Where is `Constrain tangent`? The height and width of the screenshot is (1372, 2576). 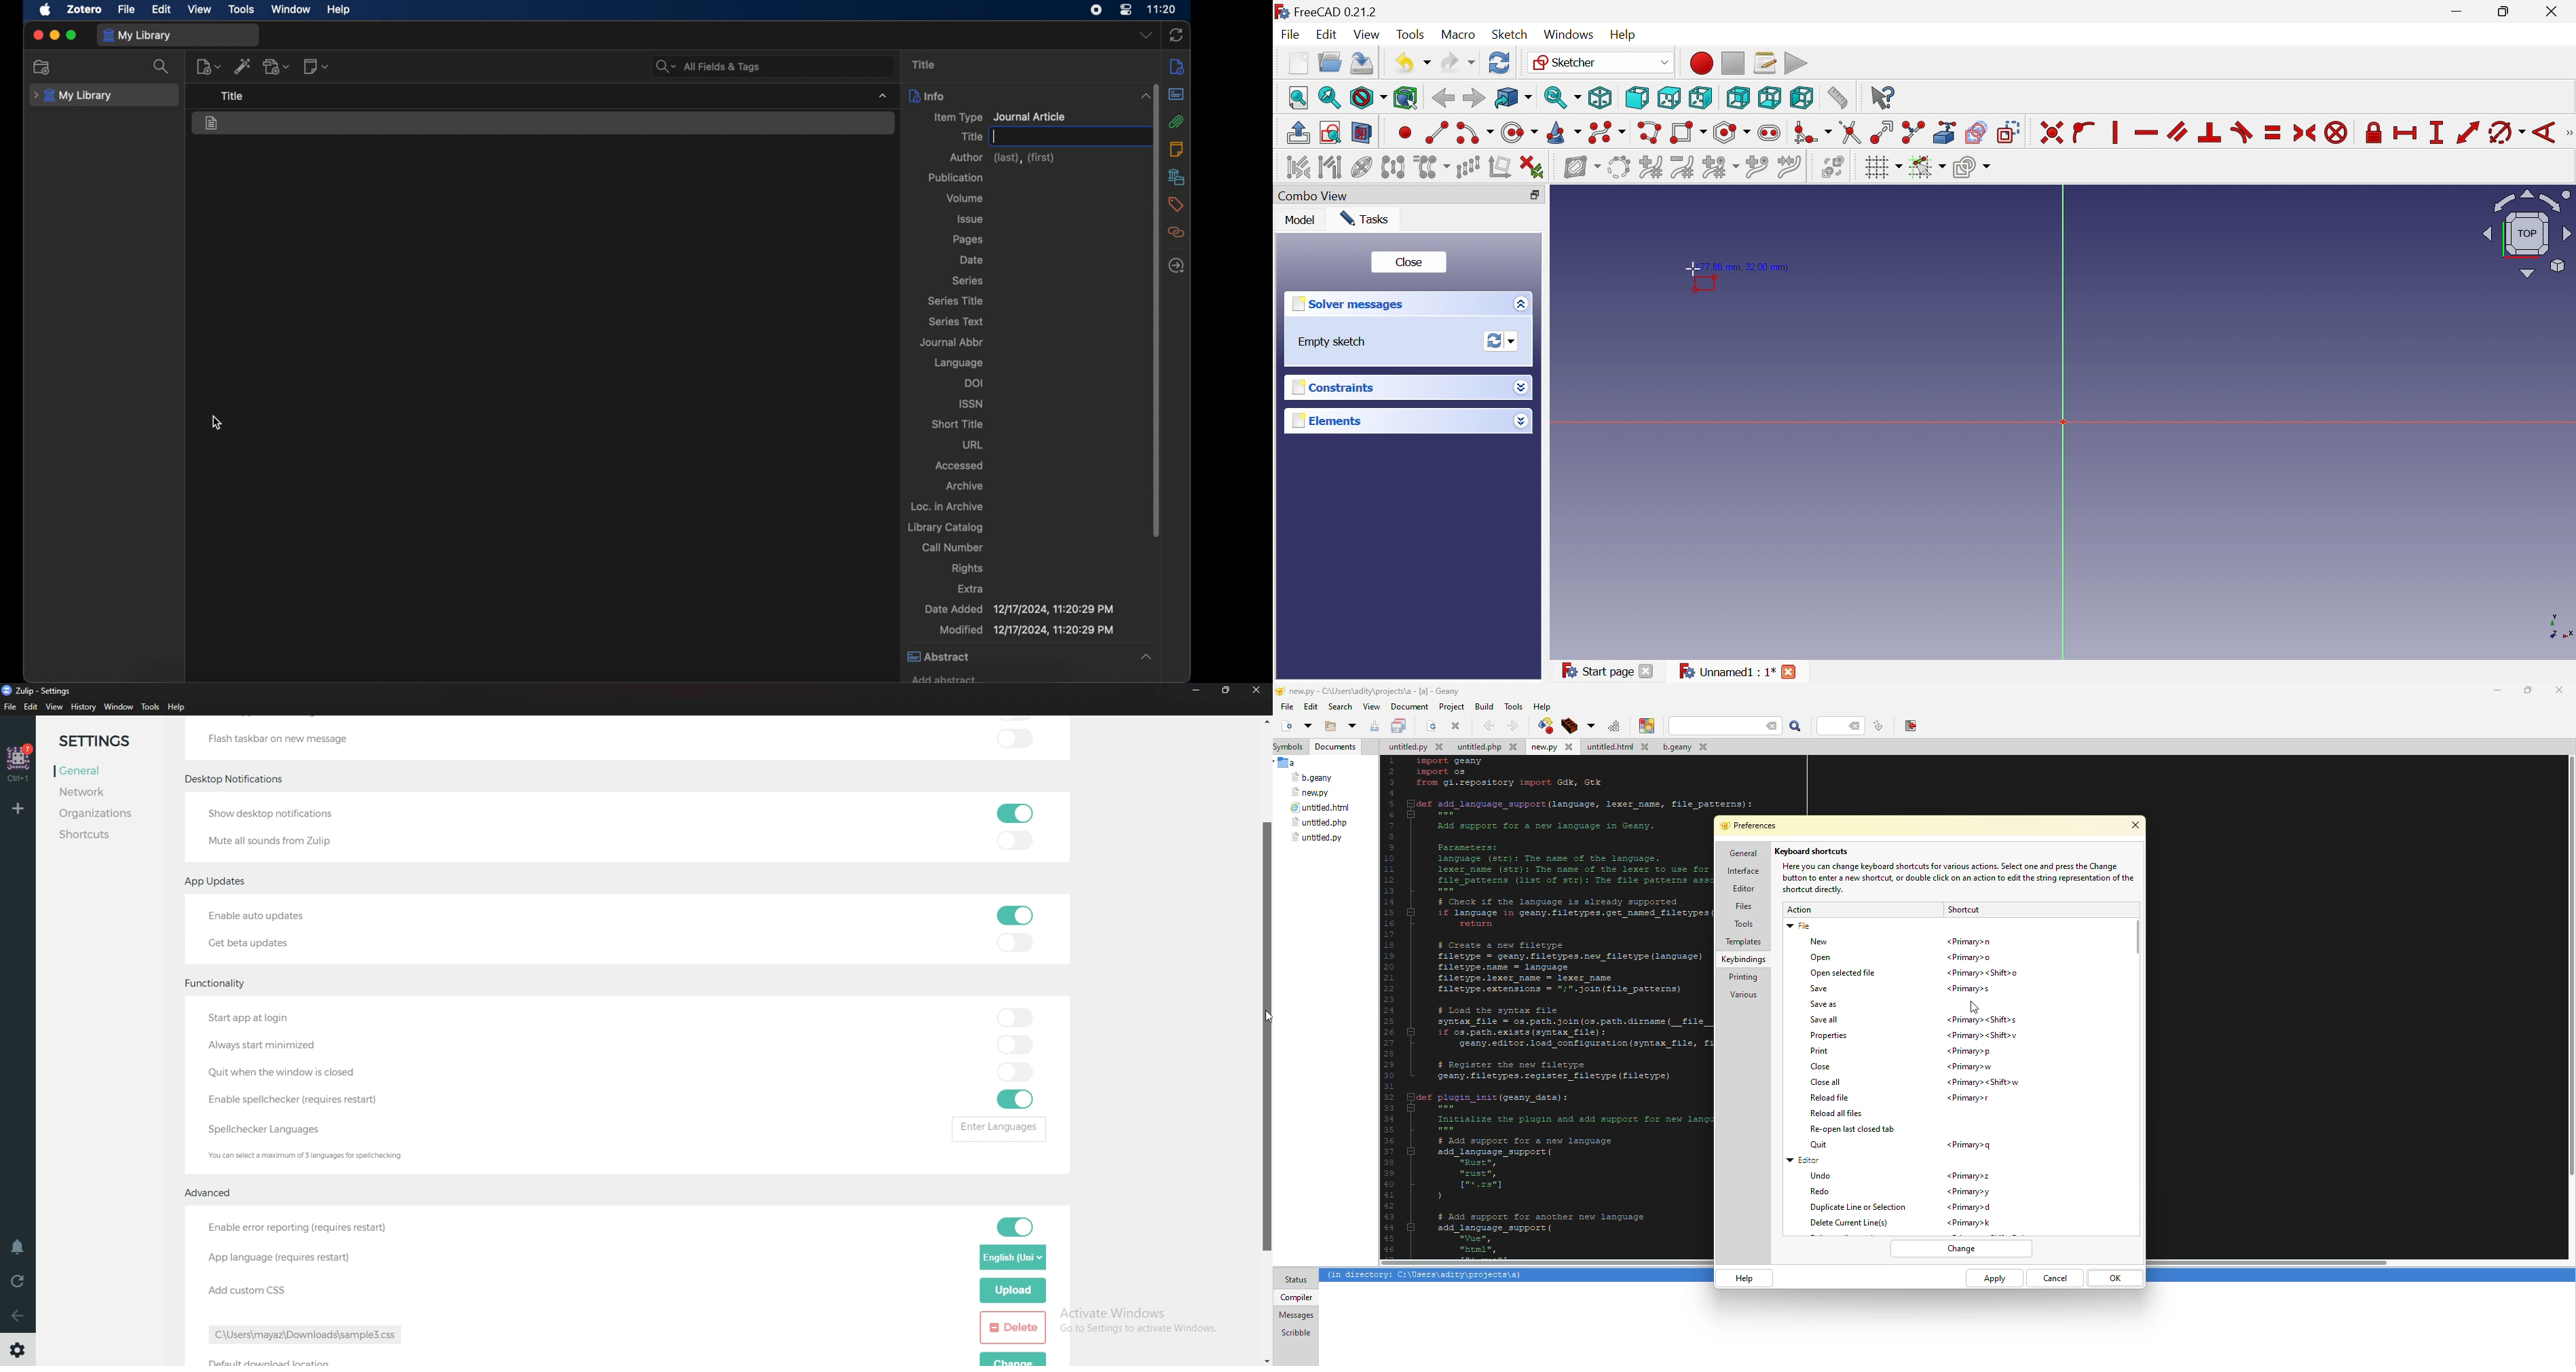 Constrain tangent is located at coordinates (2243, 132).